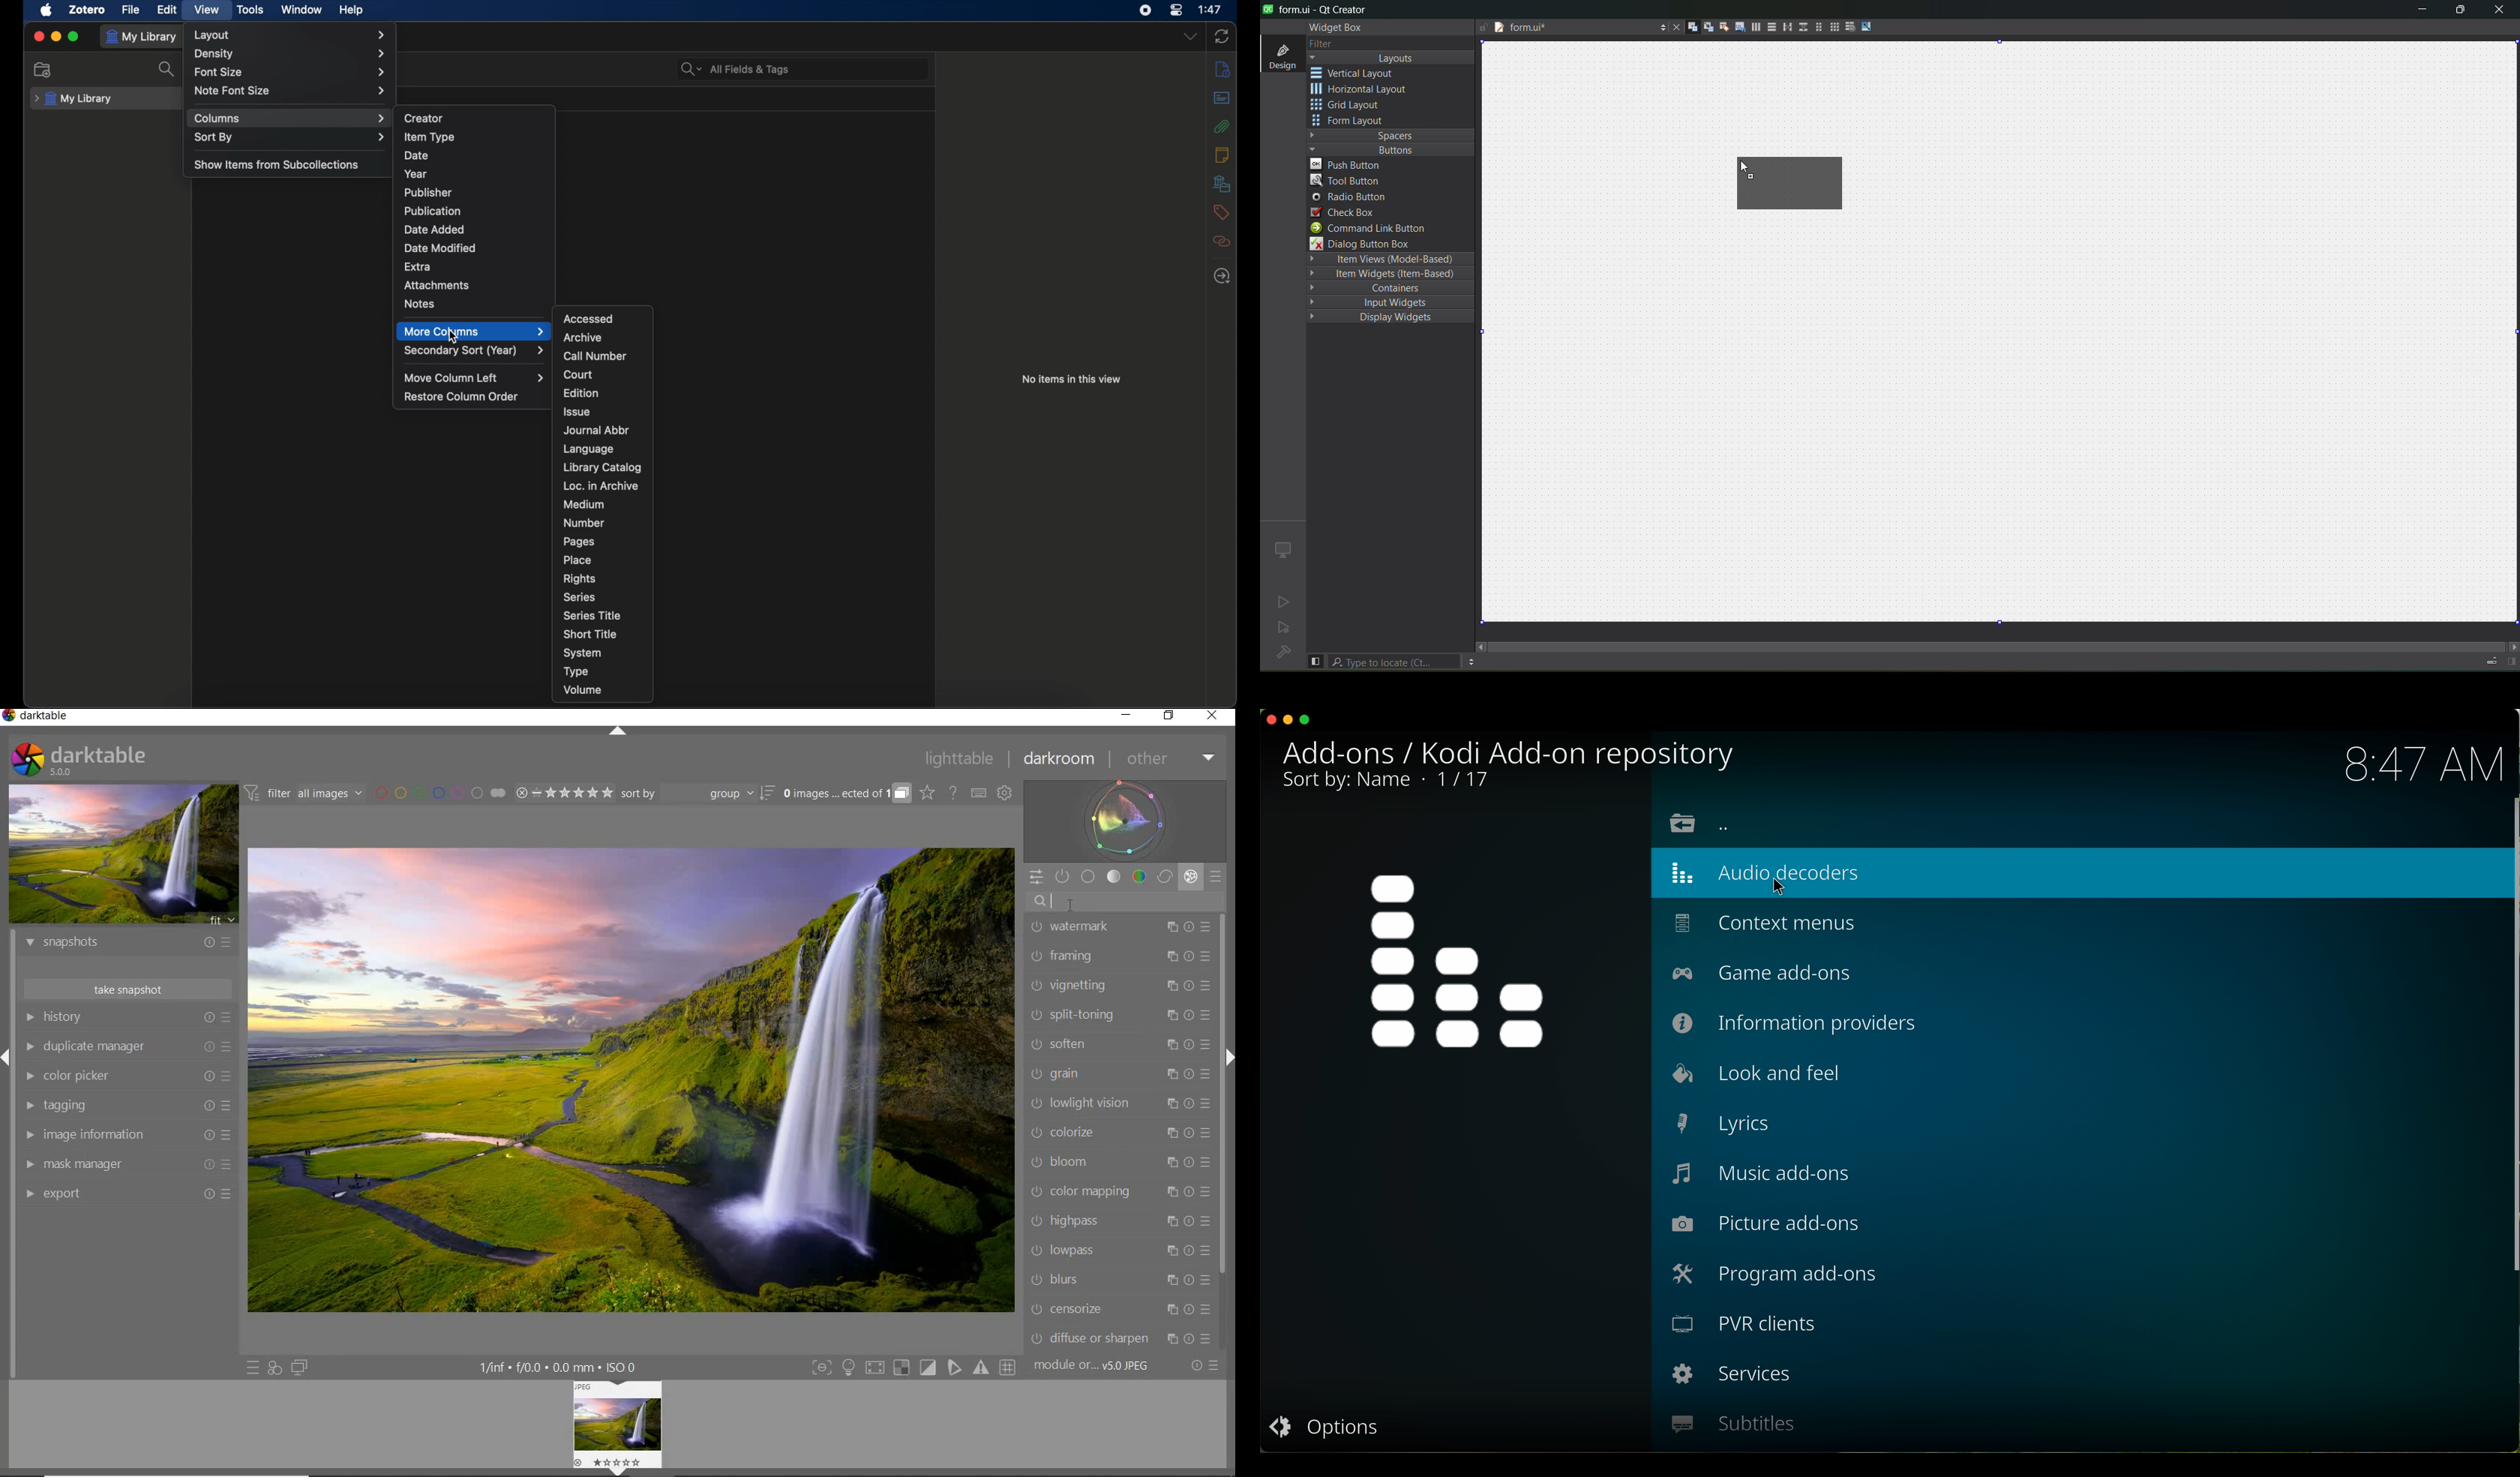 This screenshot has height=1484, width=2520. What do you see at coordinates (1771, 27) in the screenshot?
I see `vertical layout` at bounding box center [1771, 27].